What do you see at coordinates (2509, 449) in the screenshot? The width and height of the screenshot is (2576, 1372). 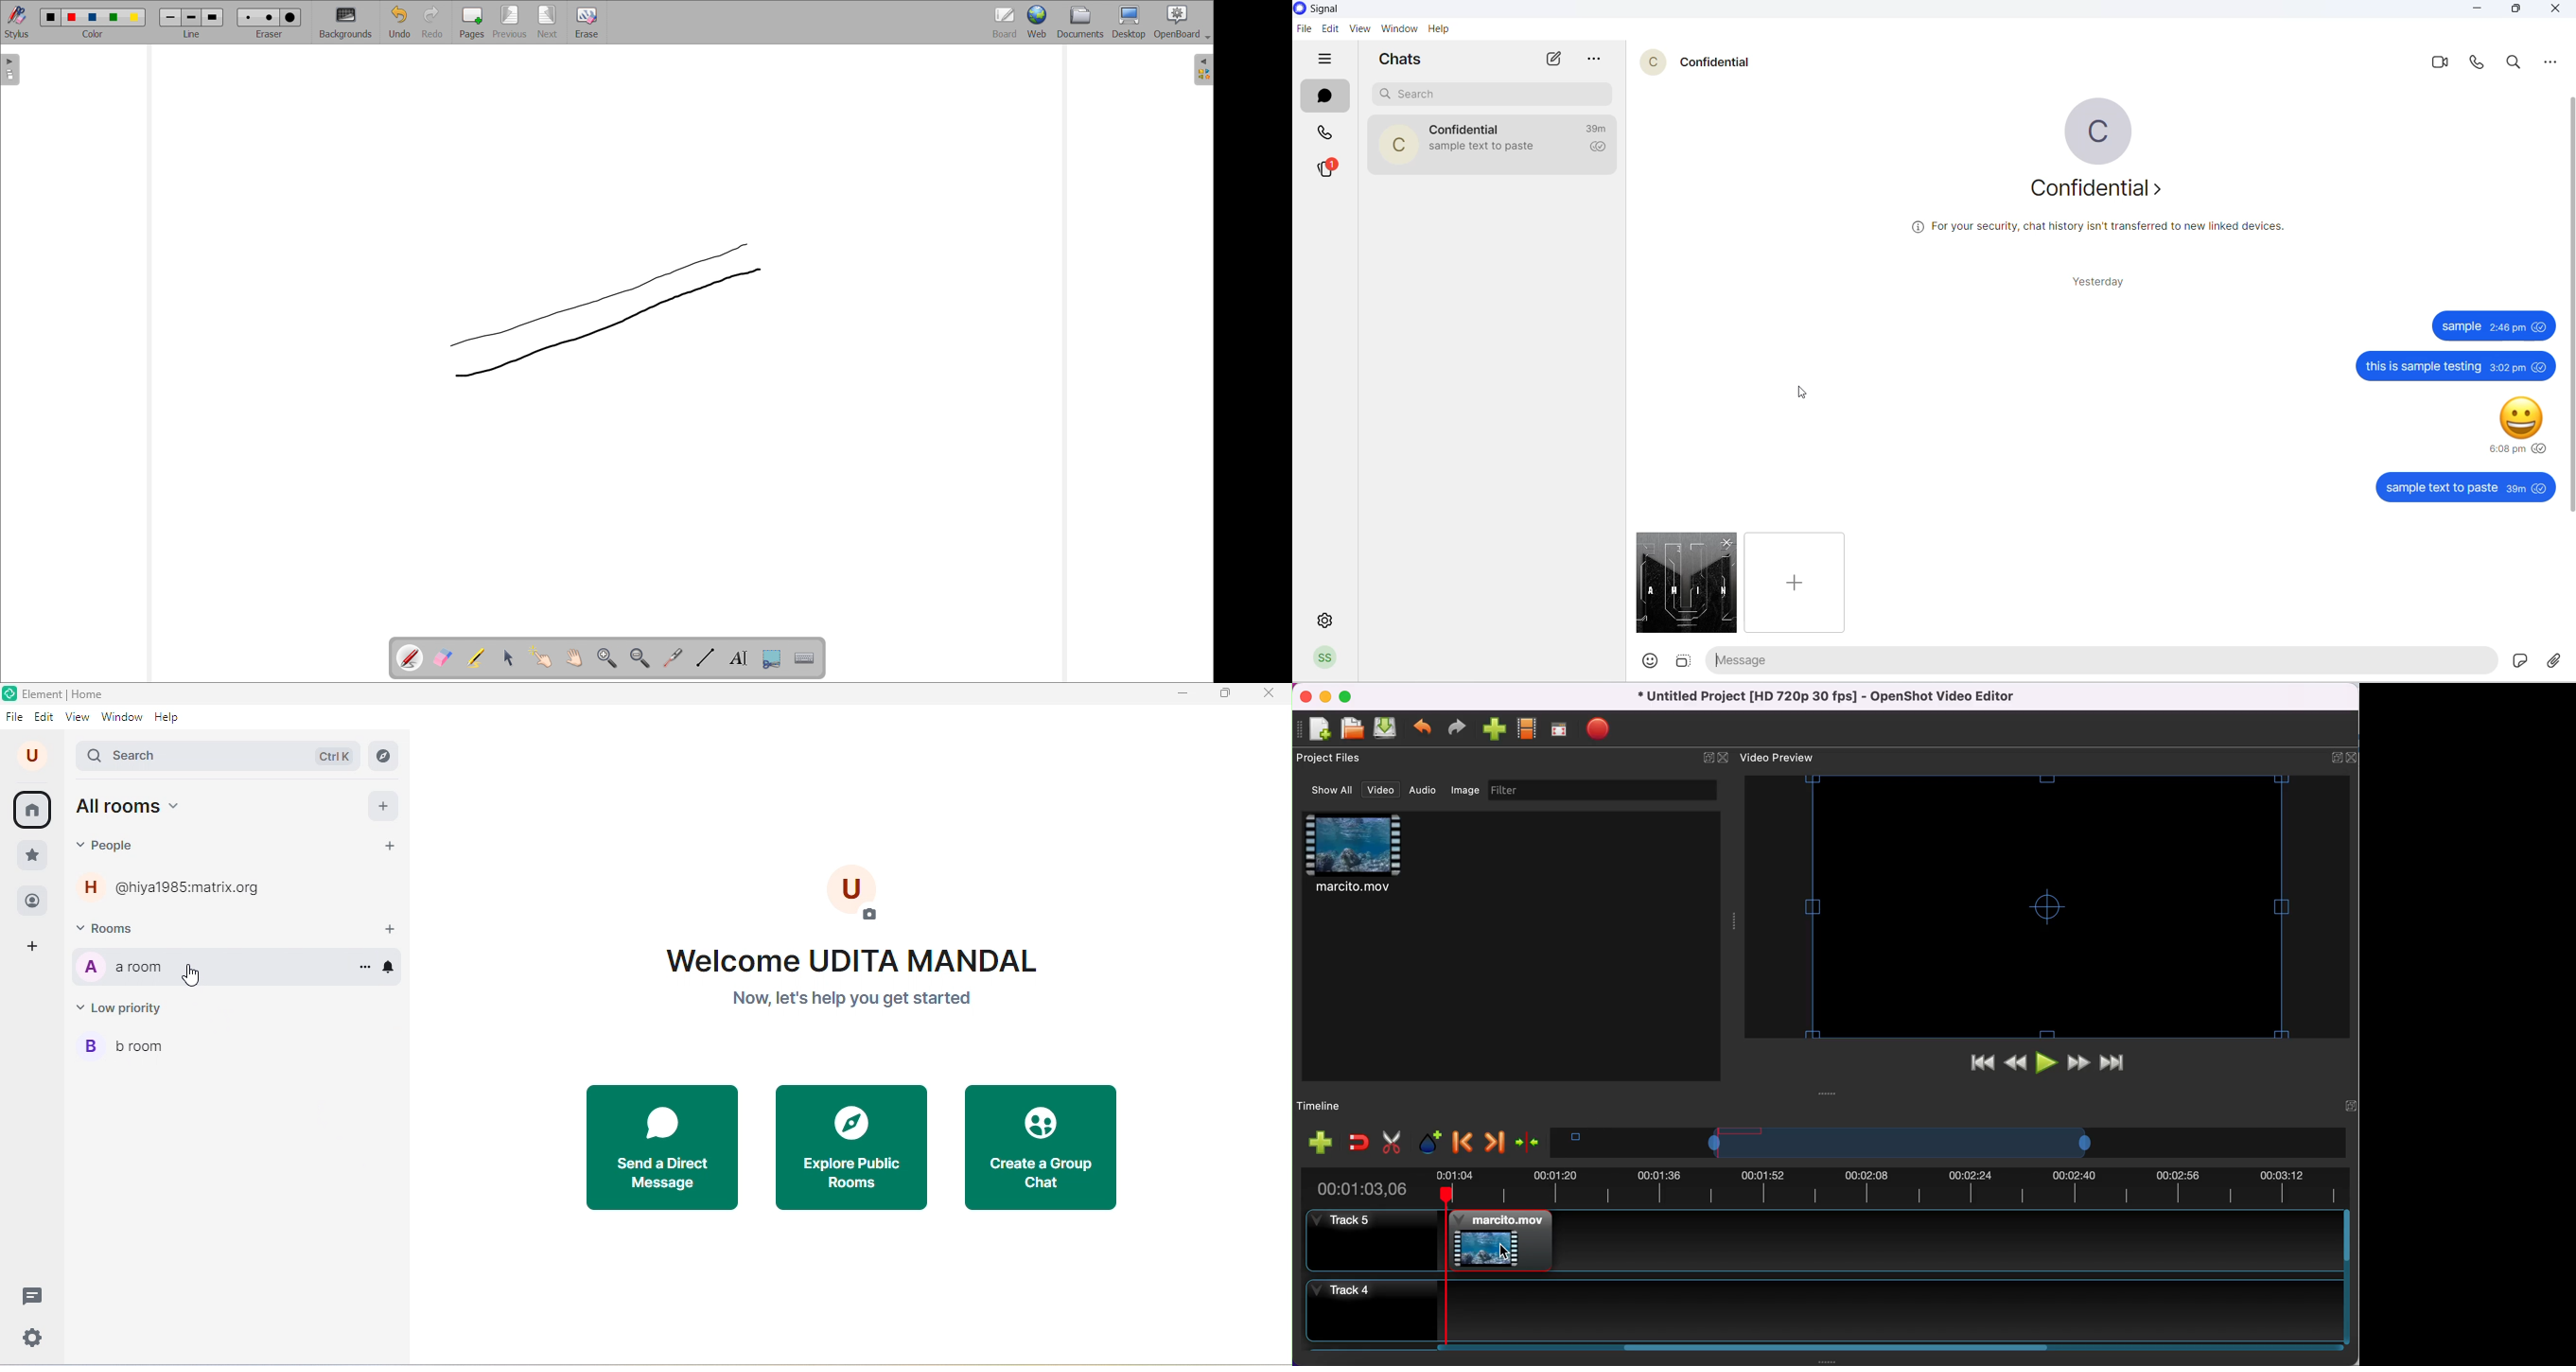 I see `6:06 pm` at bounding box center [2509, 449].